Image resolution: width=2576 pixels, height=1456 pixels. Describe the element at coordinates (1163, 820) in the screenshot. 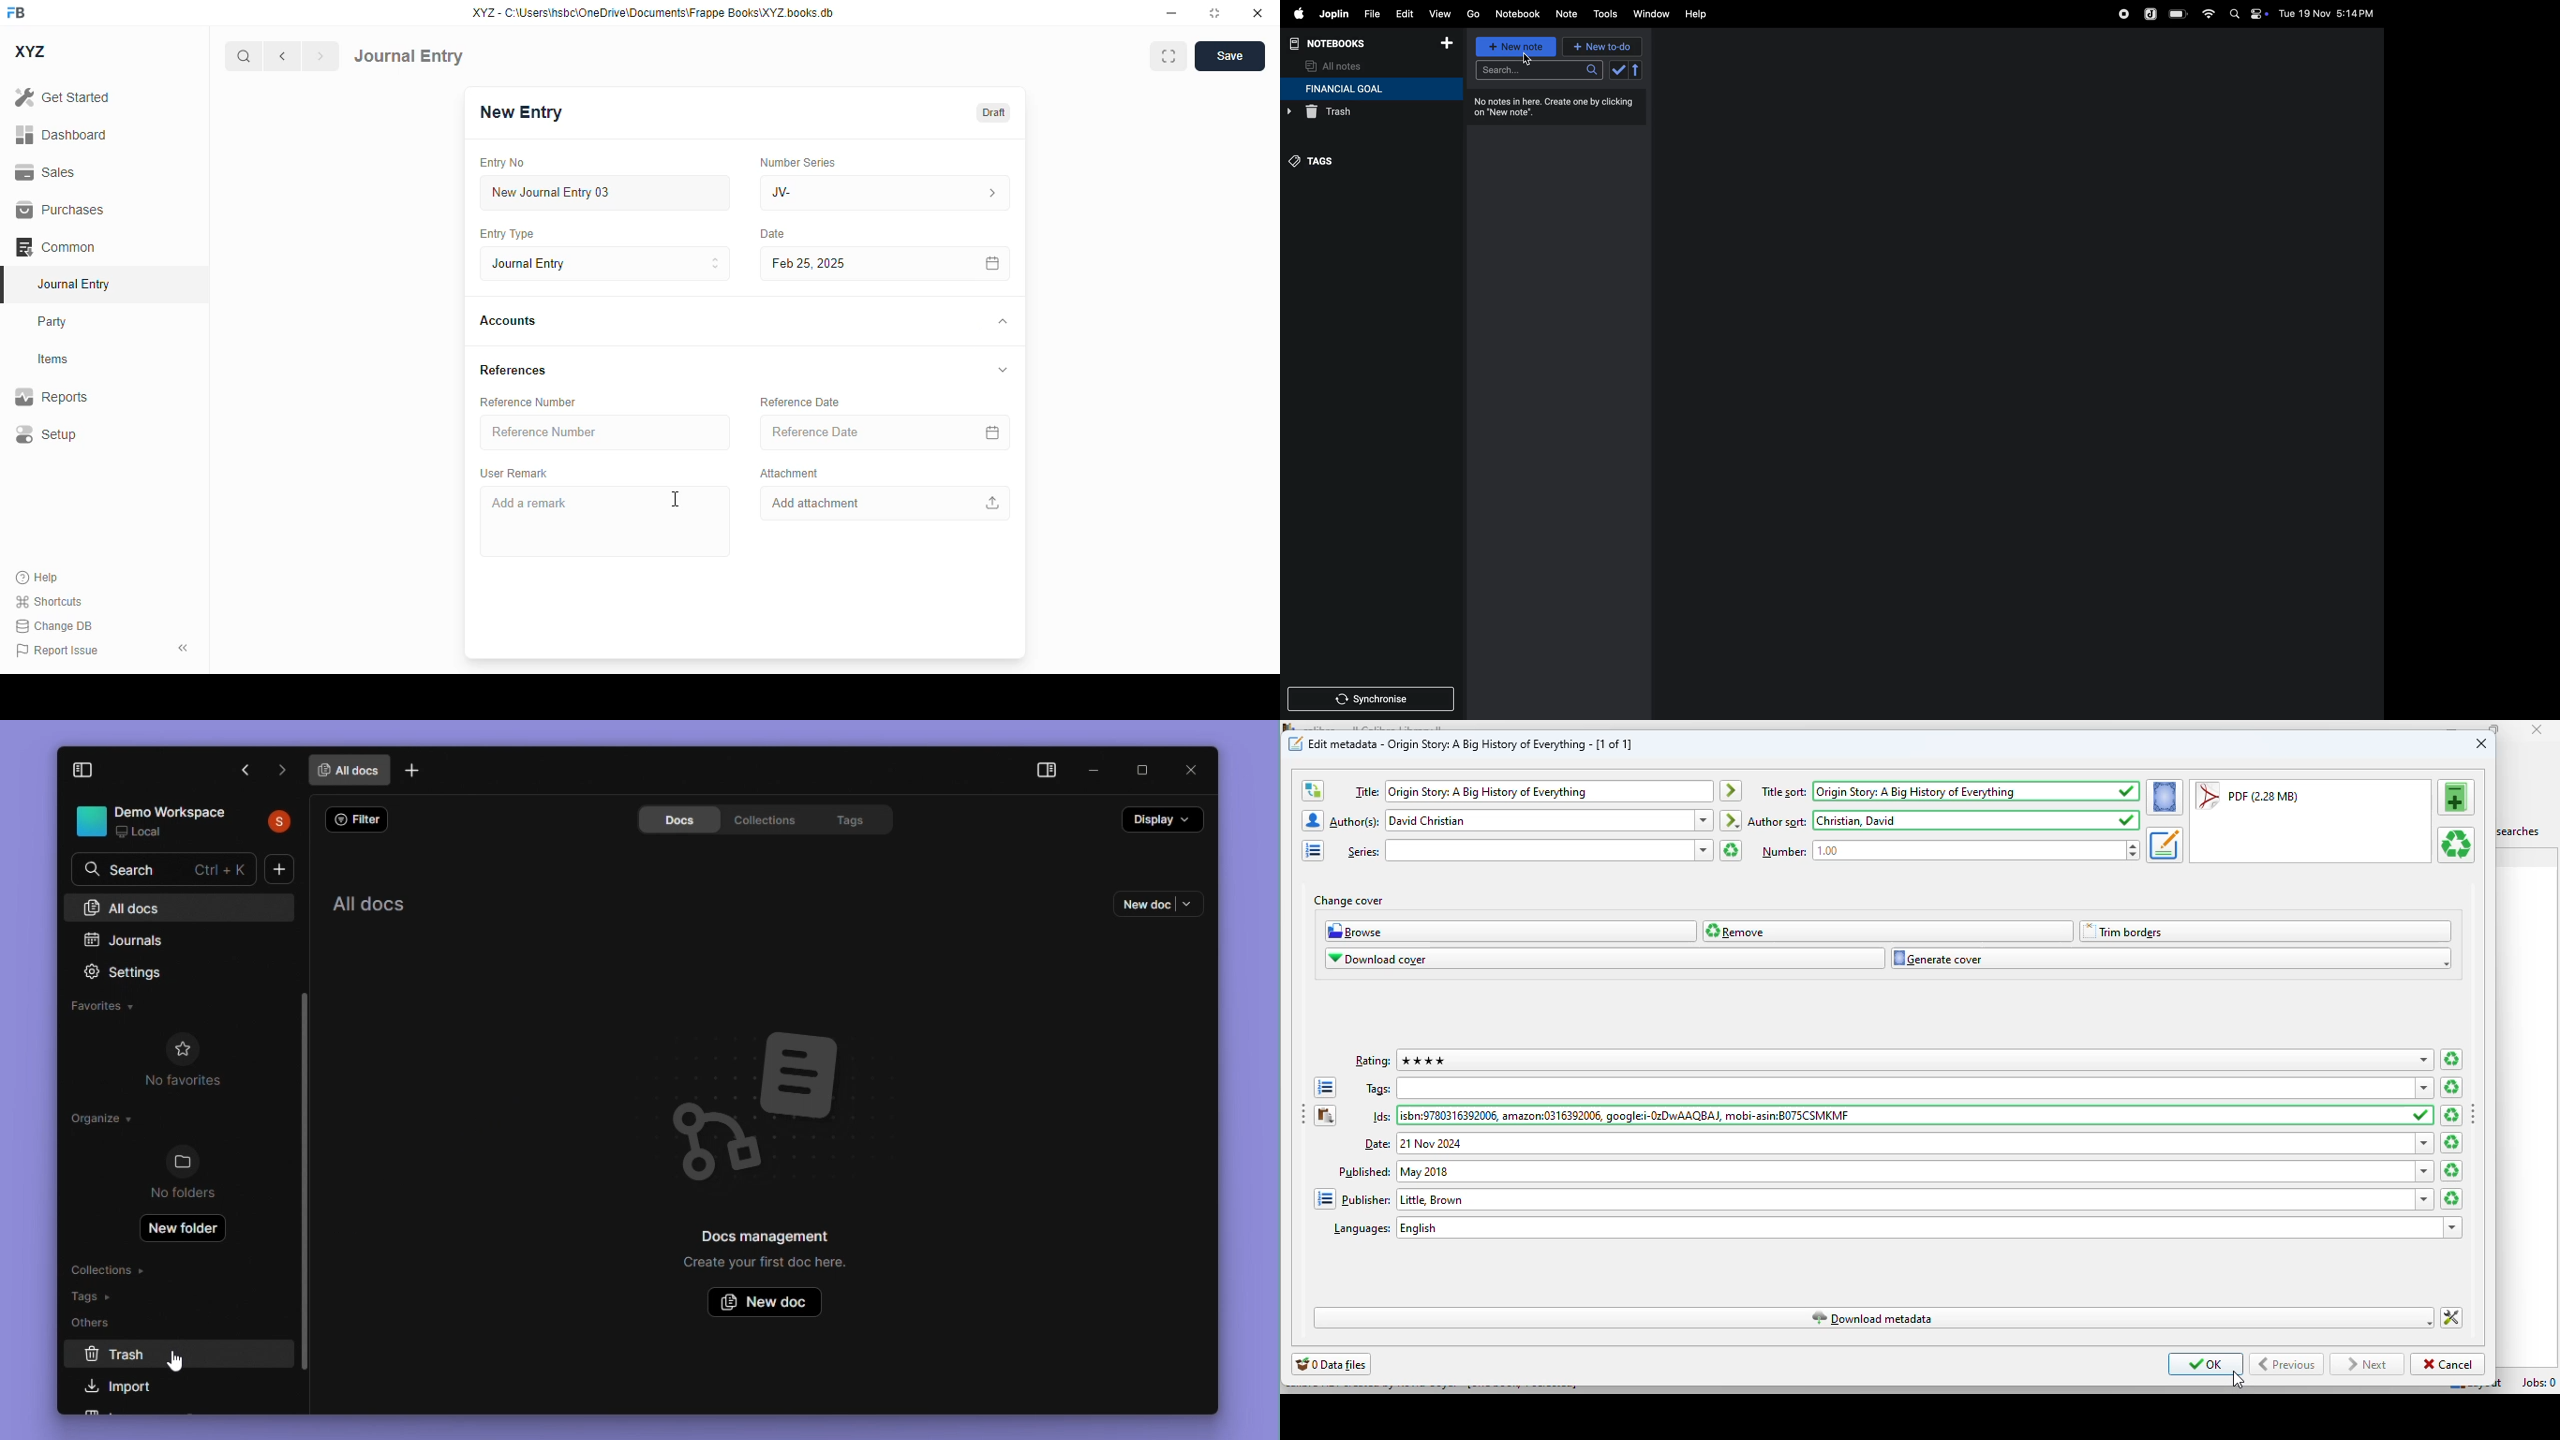

I see `Display` at that location.